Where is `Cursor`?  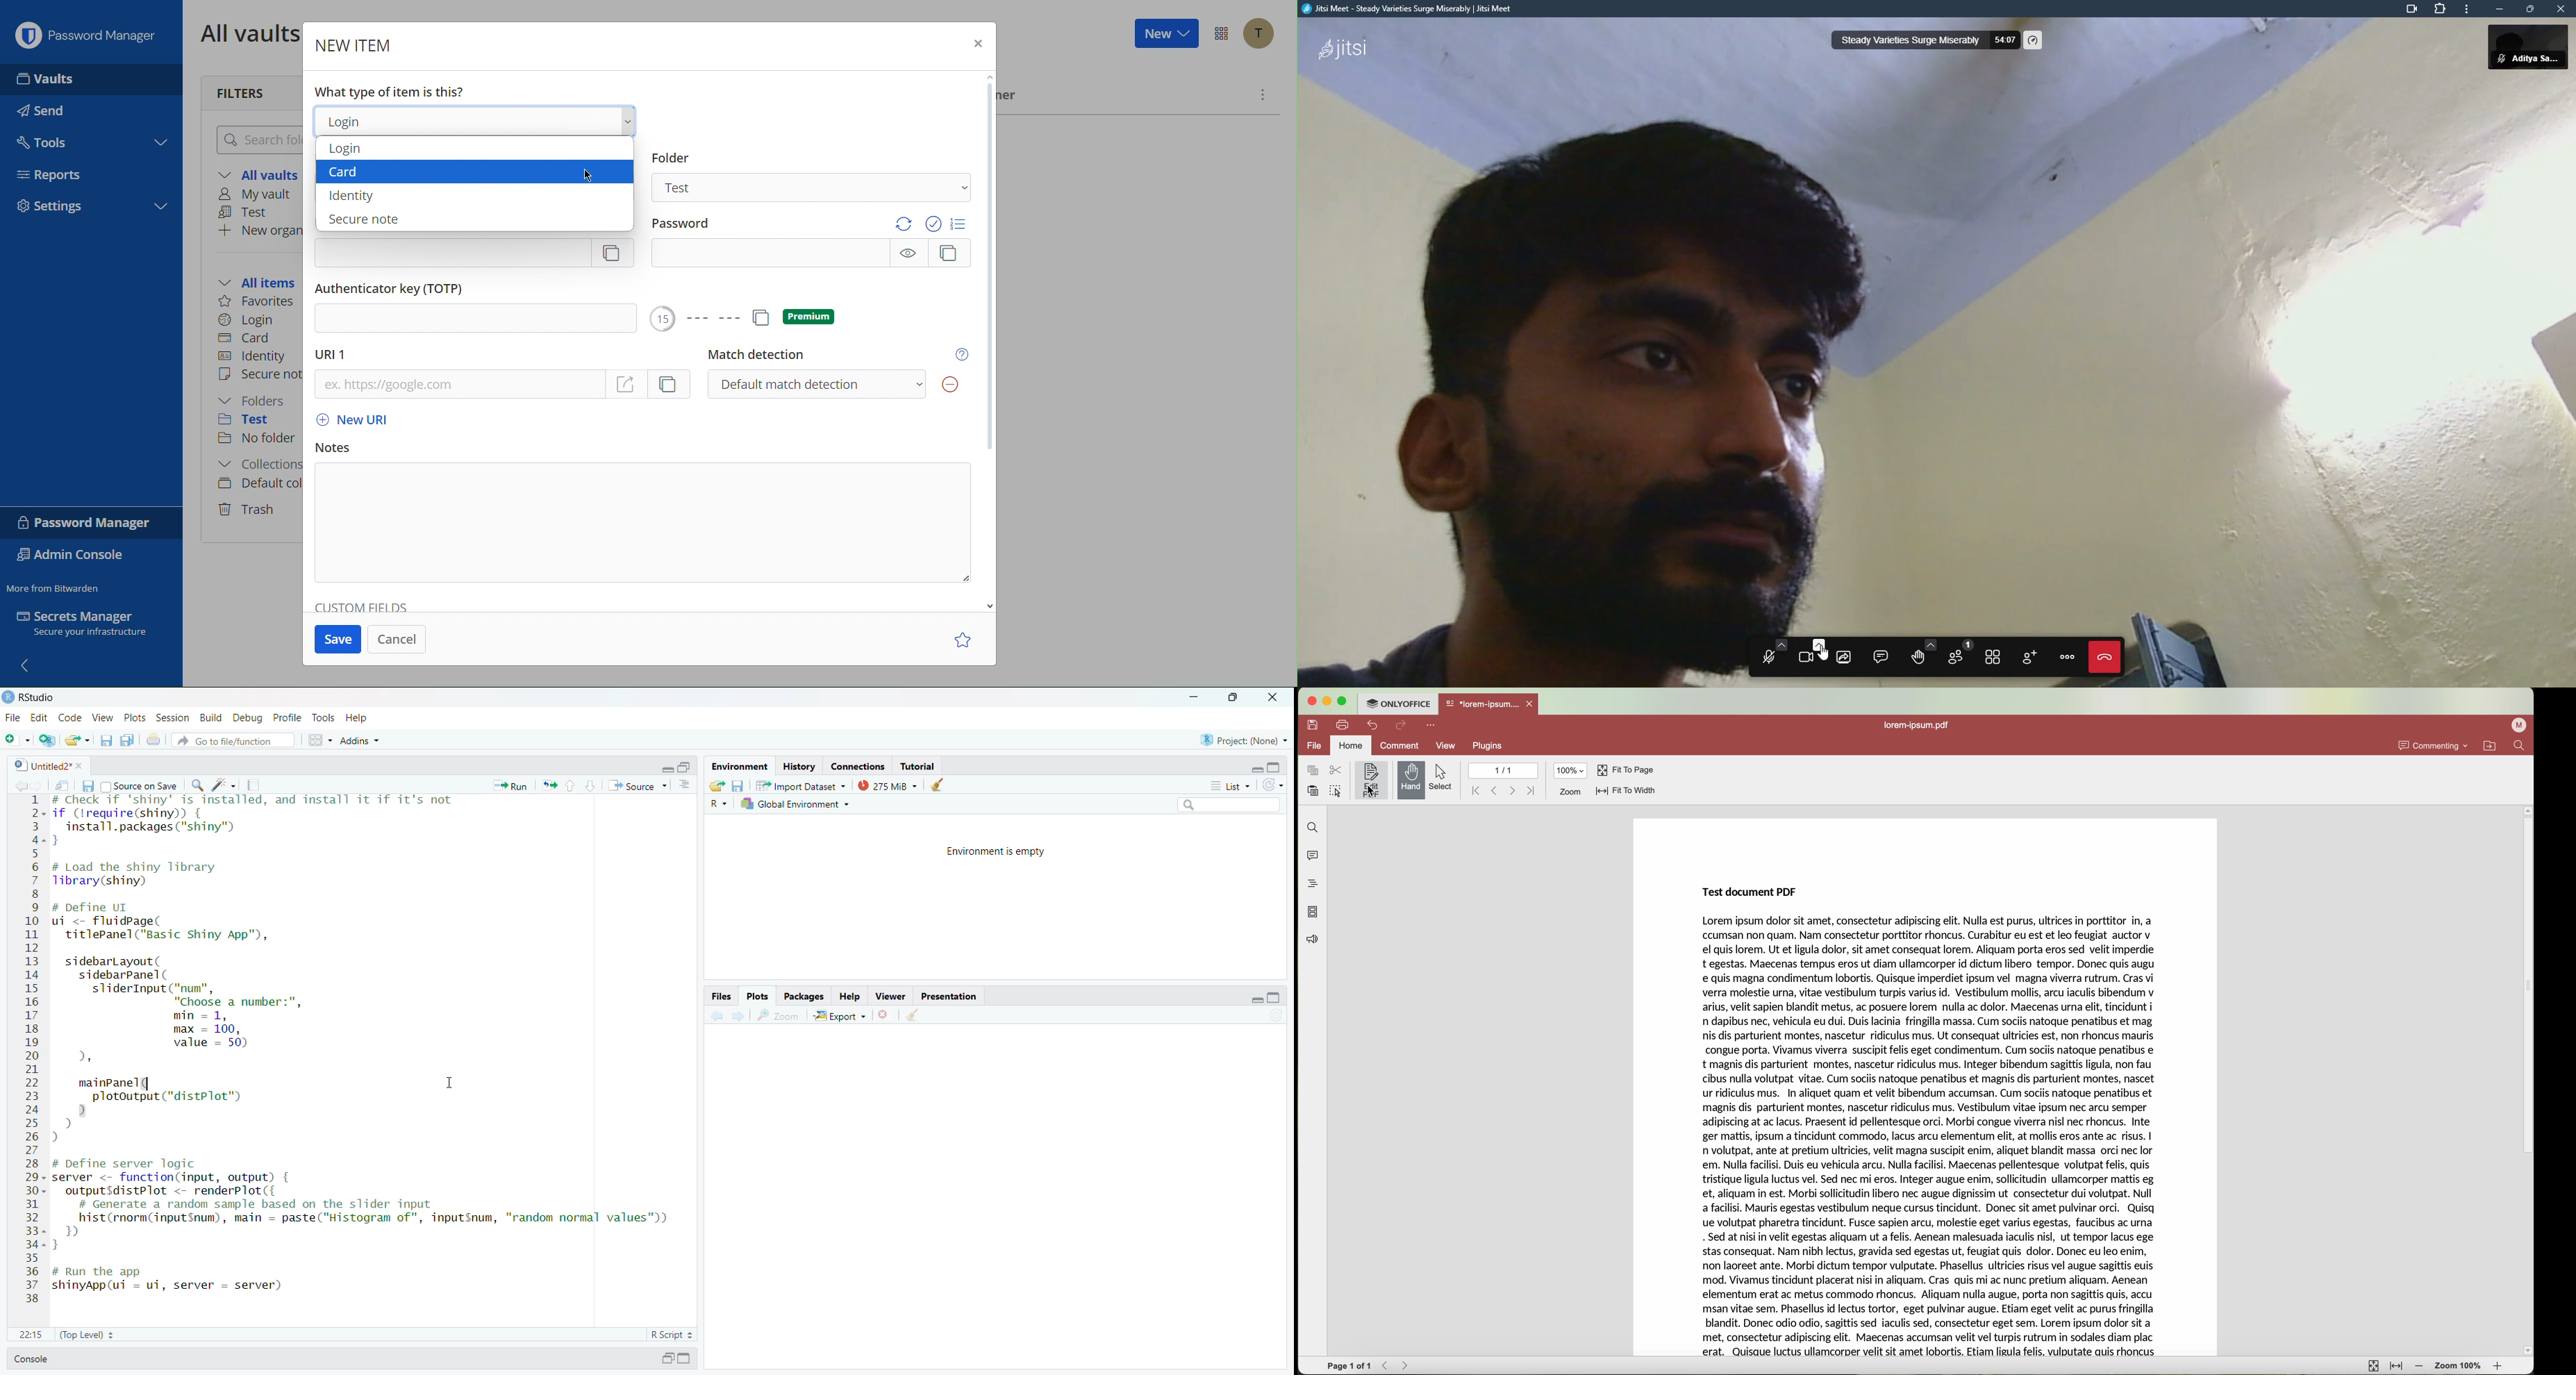 Cursor is located at coordinates (590, 176).